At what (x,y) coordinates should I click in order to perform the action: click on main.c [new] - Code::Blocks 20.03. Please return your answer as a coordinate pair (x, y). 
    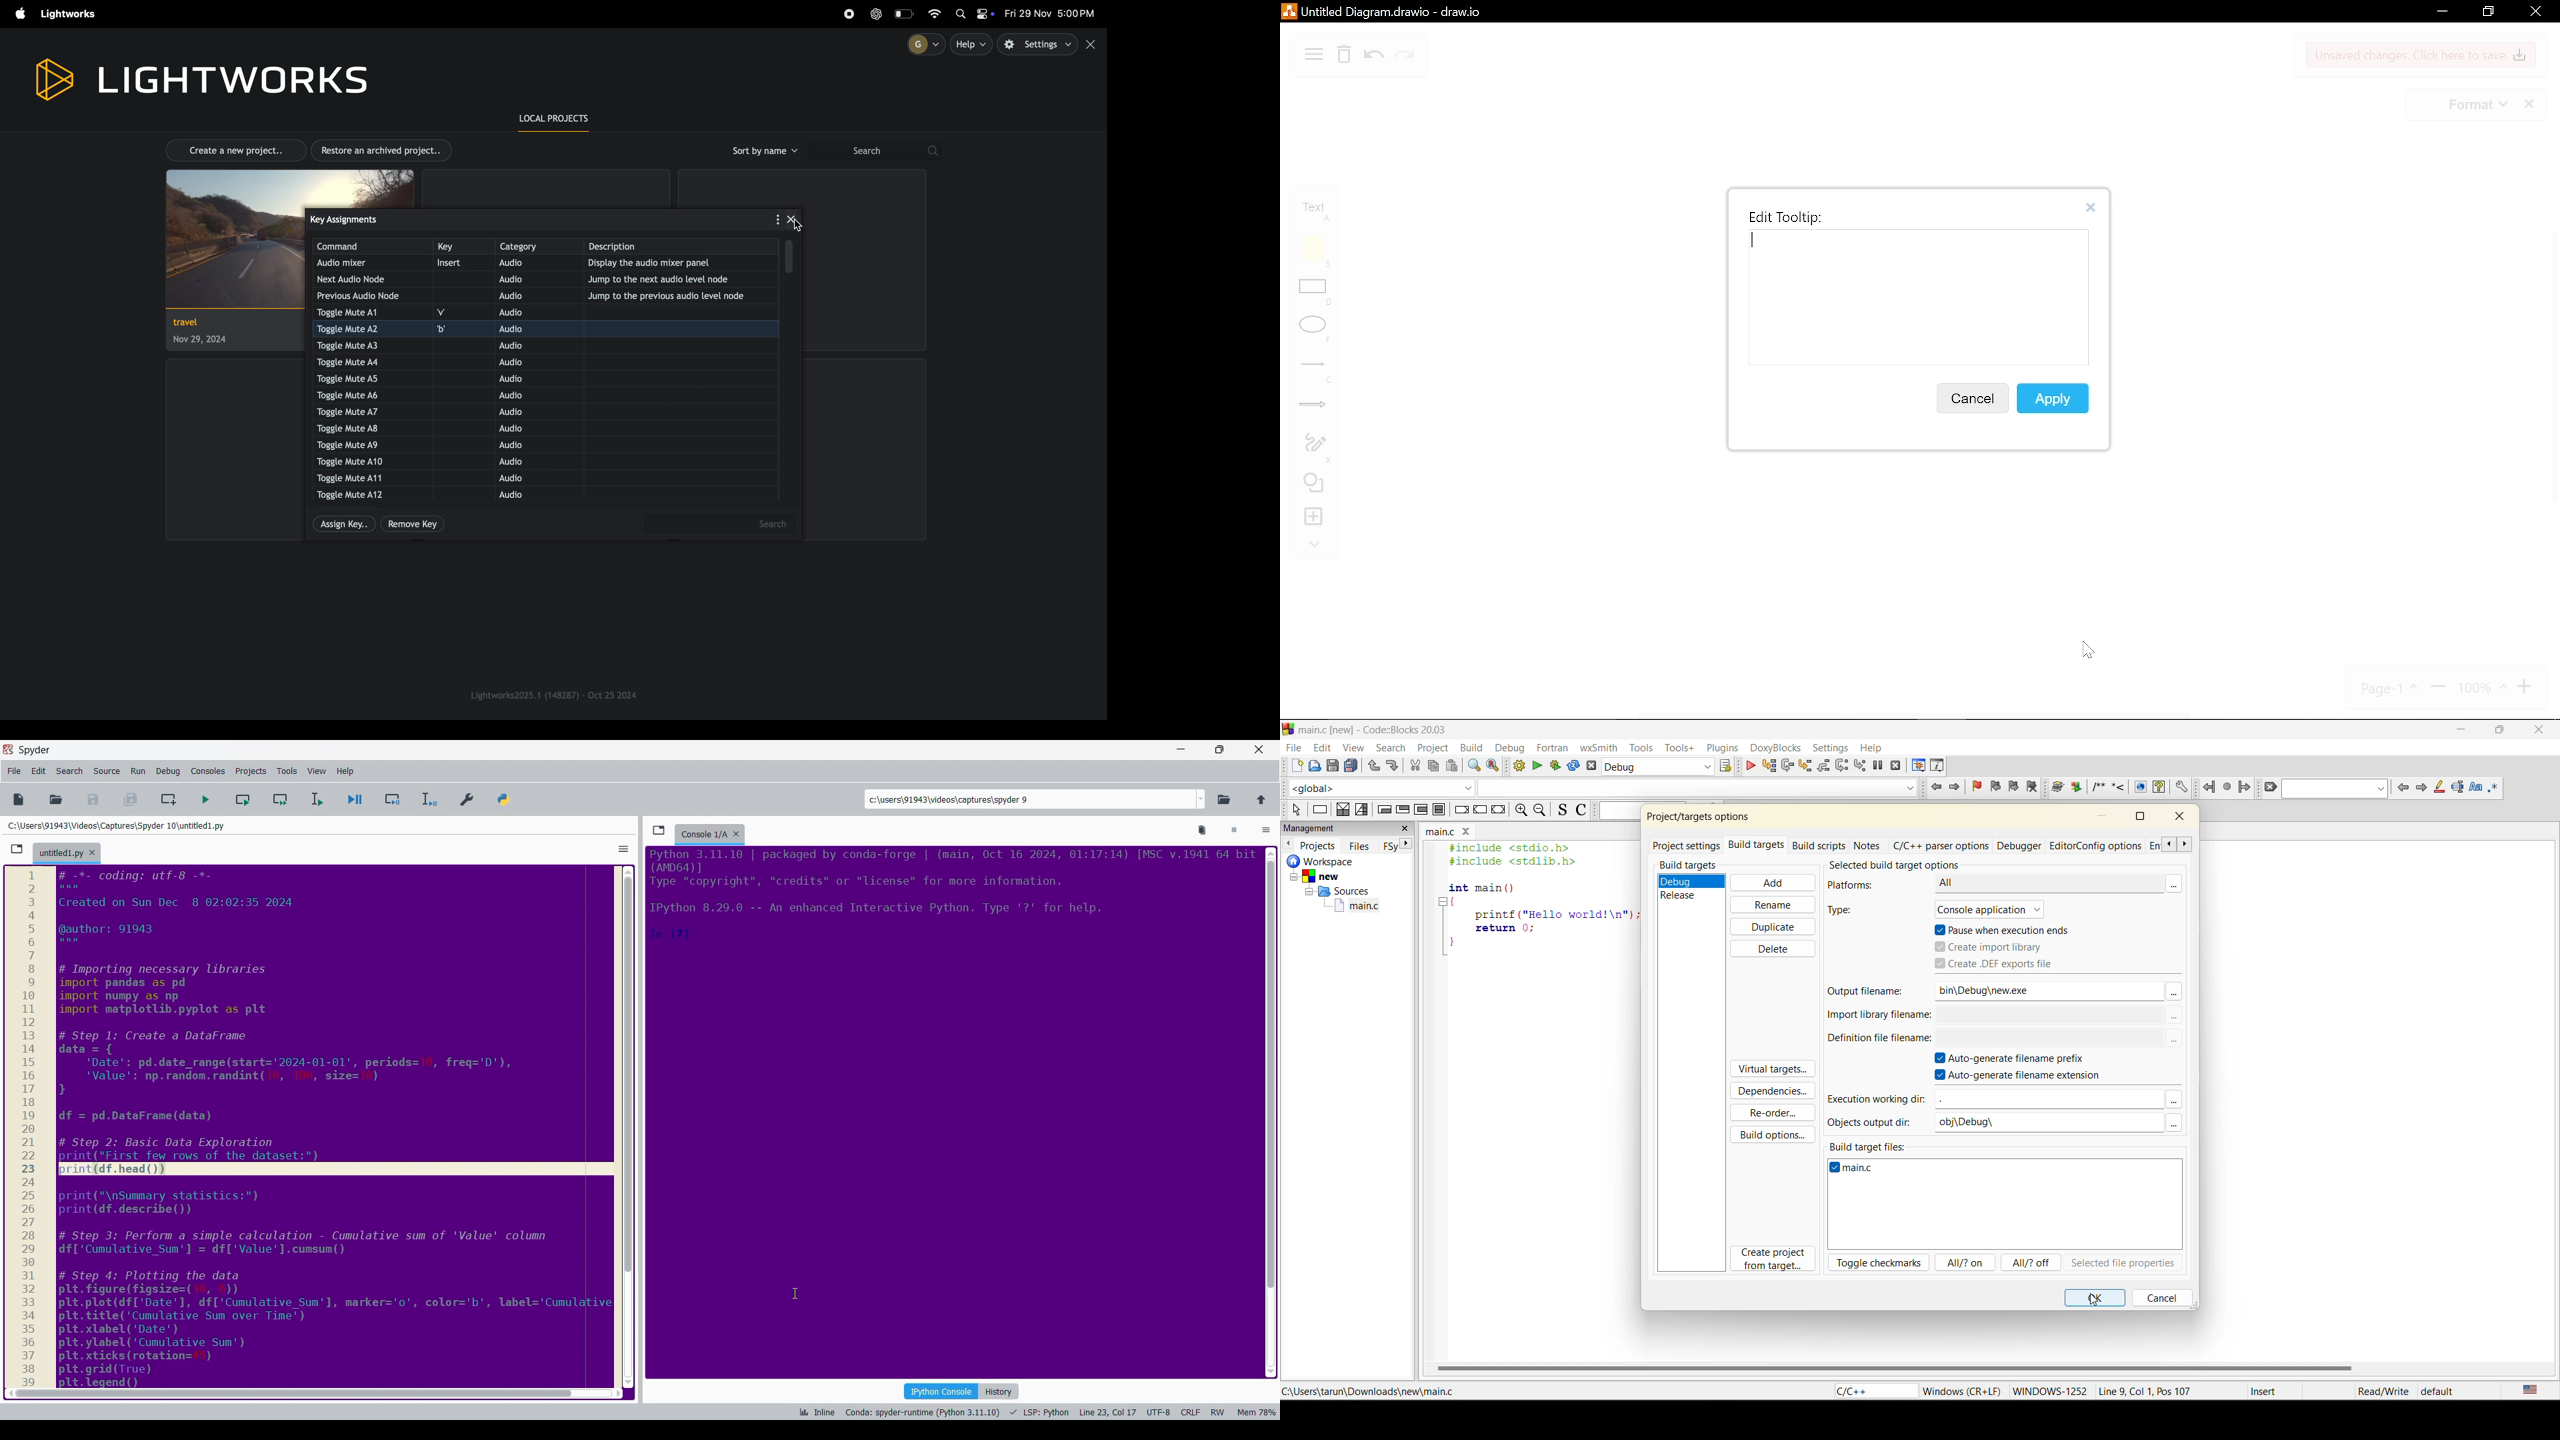
    Looking at the image, I should click on (1387, 730).